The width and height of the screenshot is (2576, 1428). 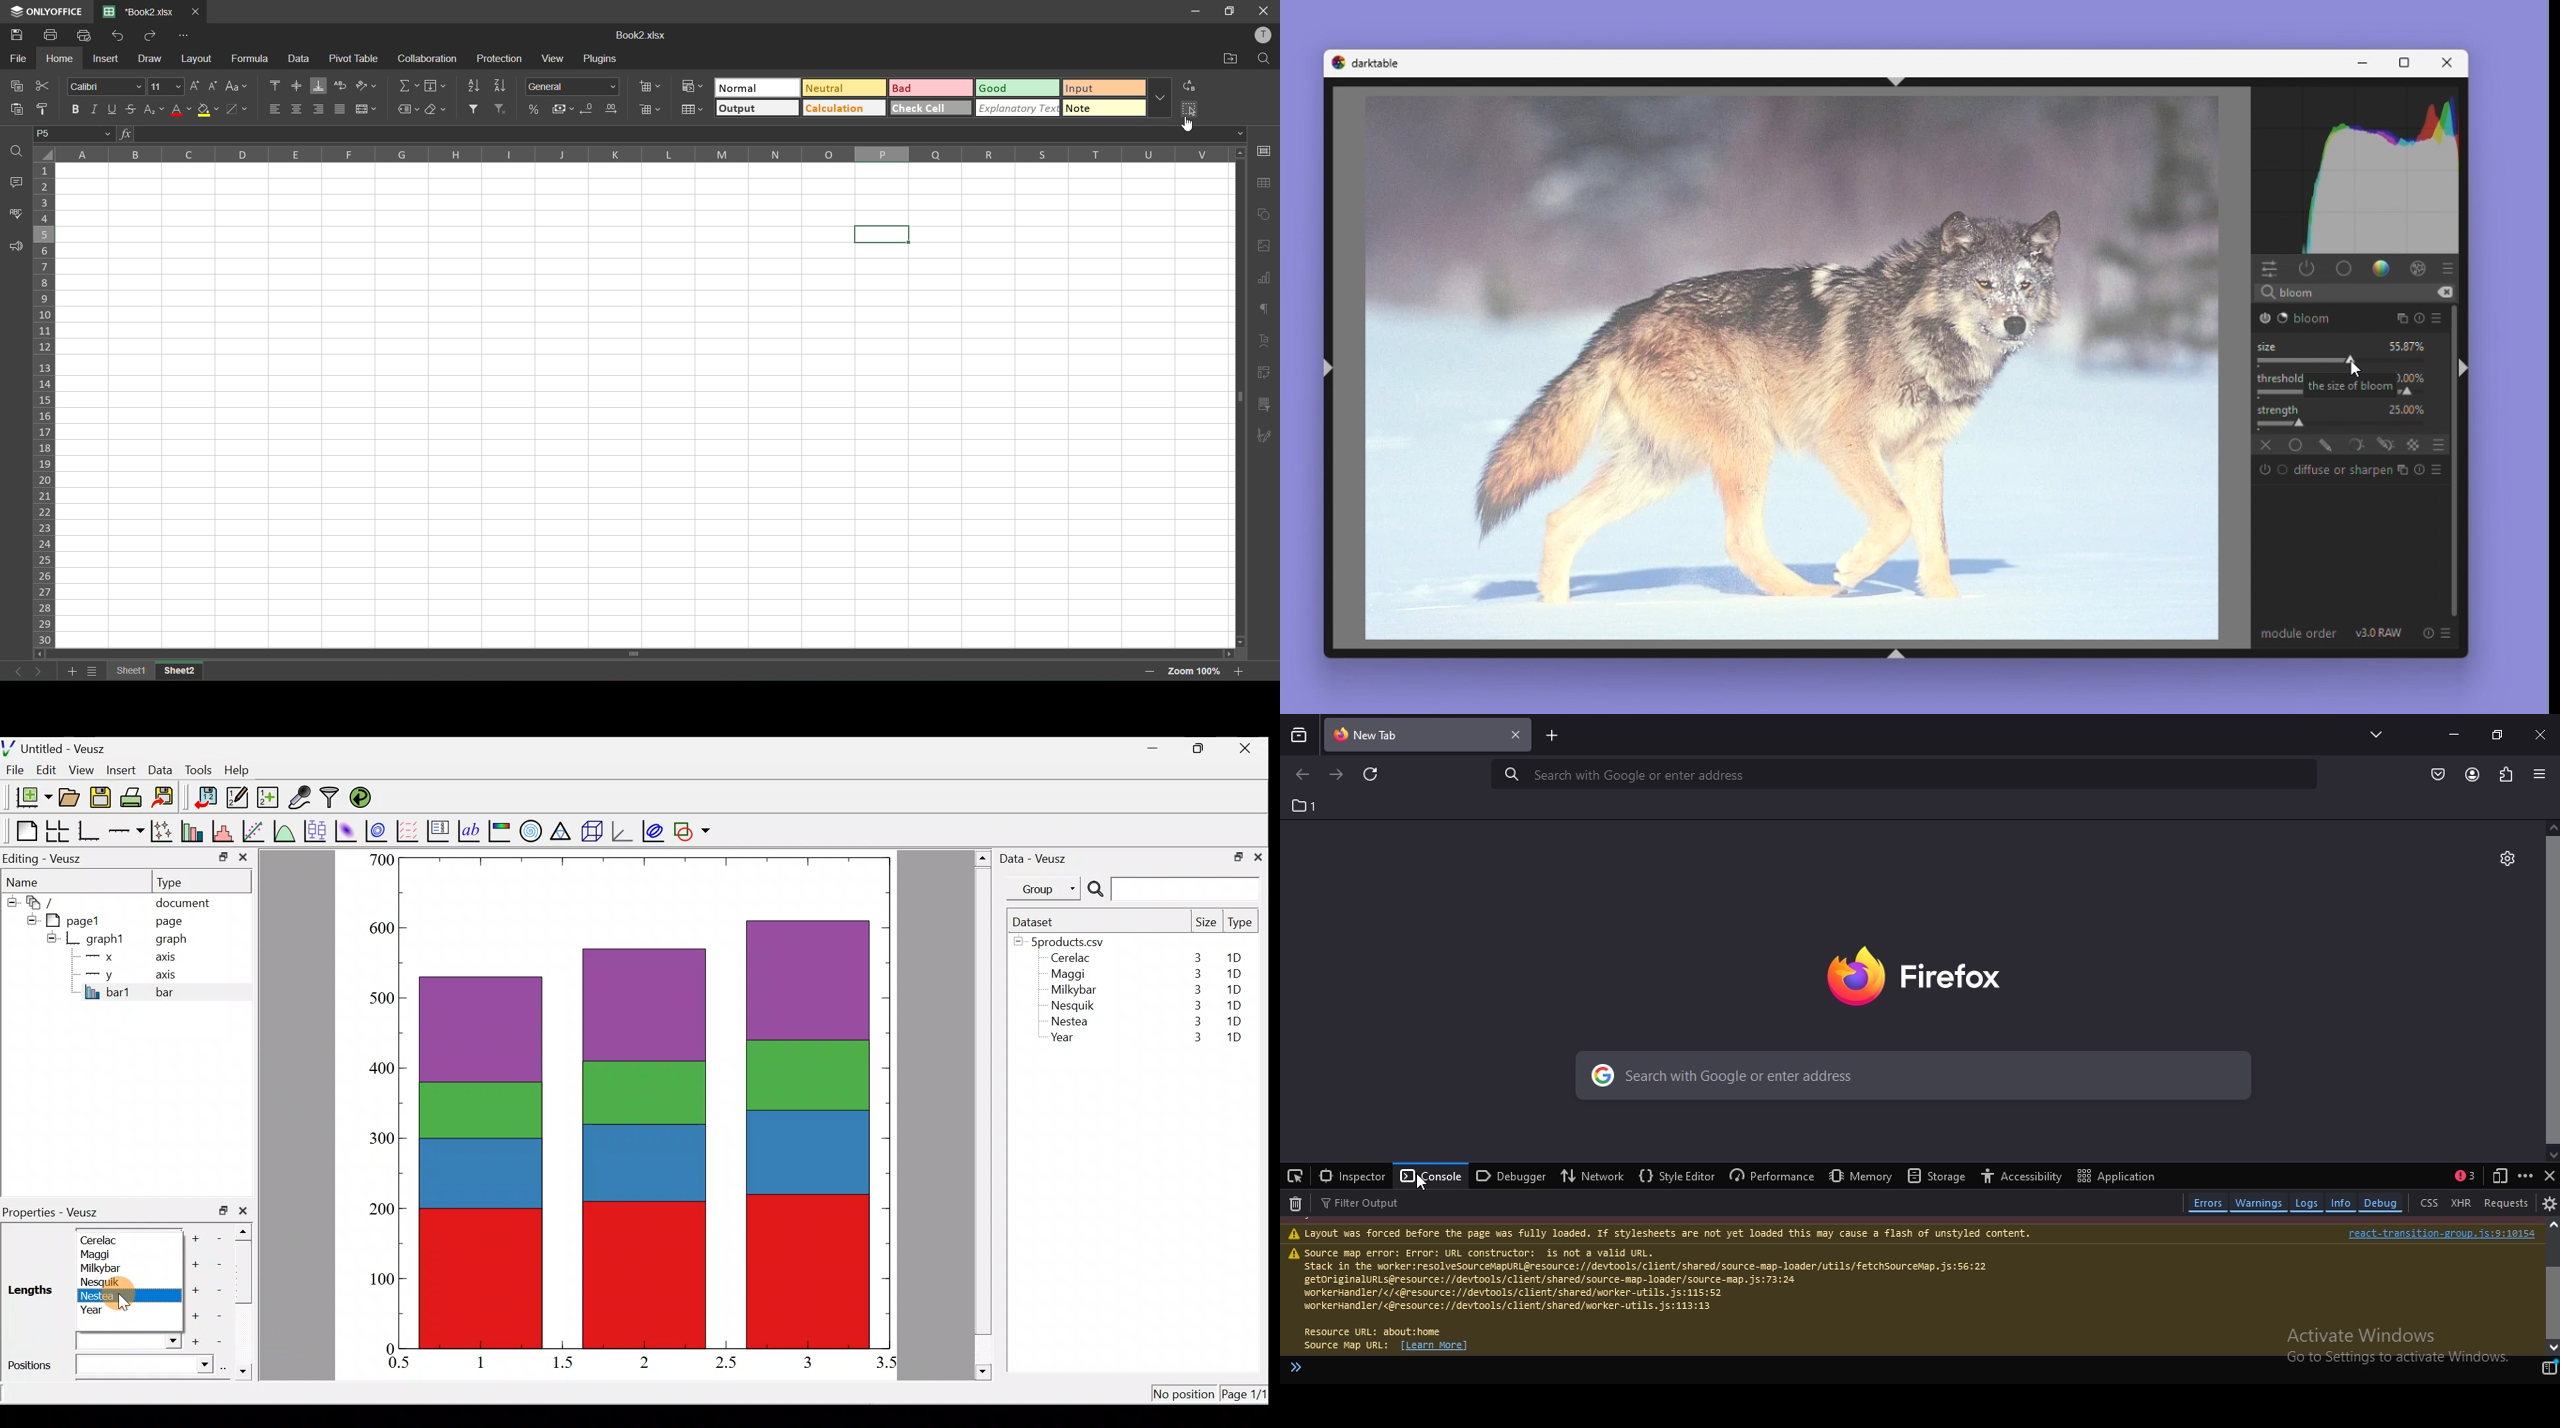 I want to click on sub/superscript, so click(x=155, y=110).